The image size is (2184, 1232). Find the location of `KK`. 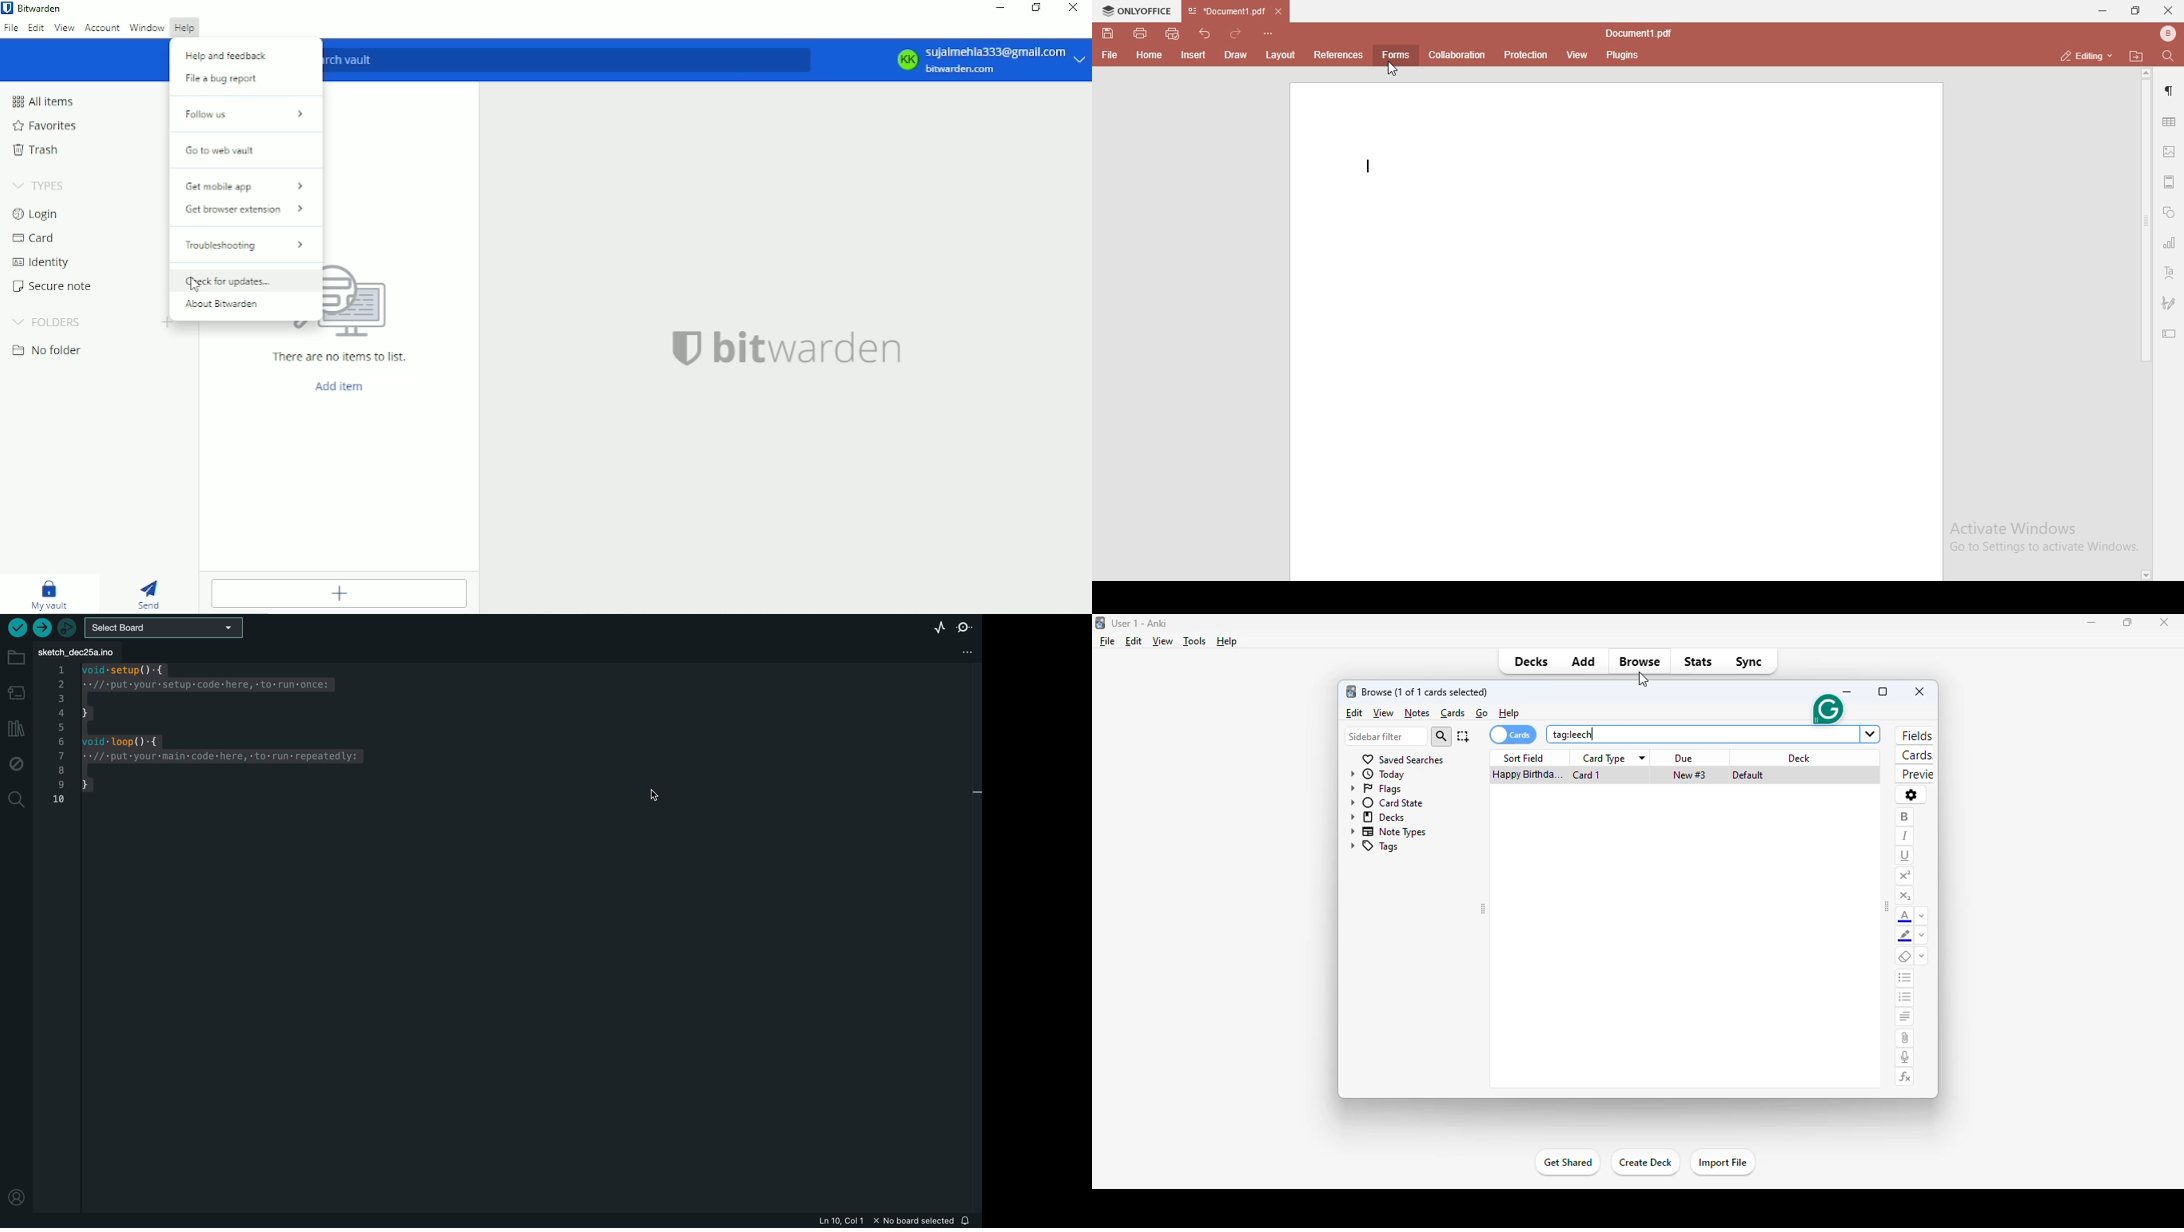

KK is located at coordinates (906, 60).